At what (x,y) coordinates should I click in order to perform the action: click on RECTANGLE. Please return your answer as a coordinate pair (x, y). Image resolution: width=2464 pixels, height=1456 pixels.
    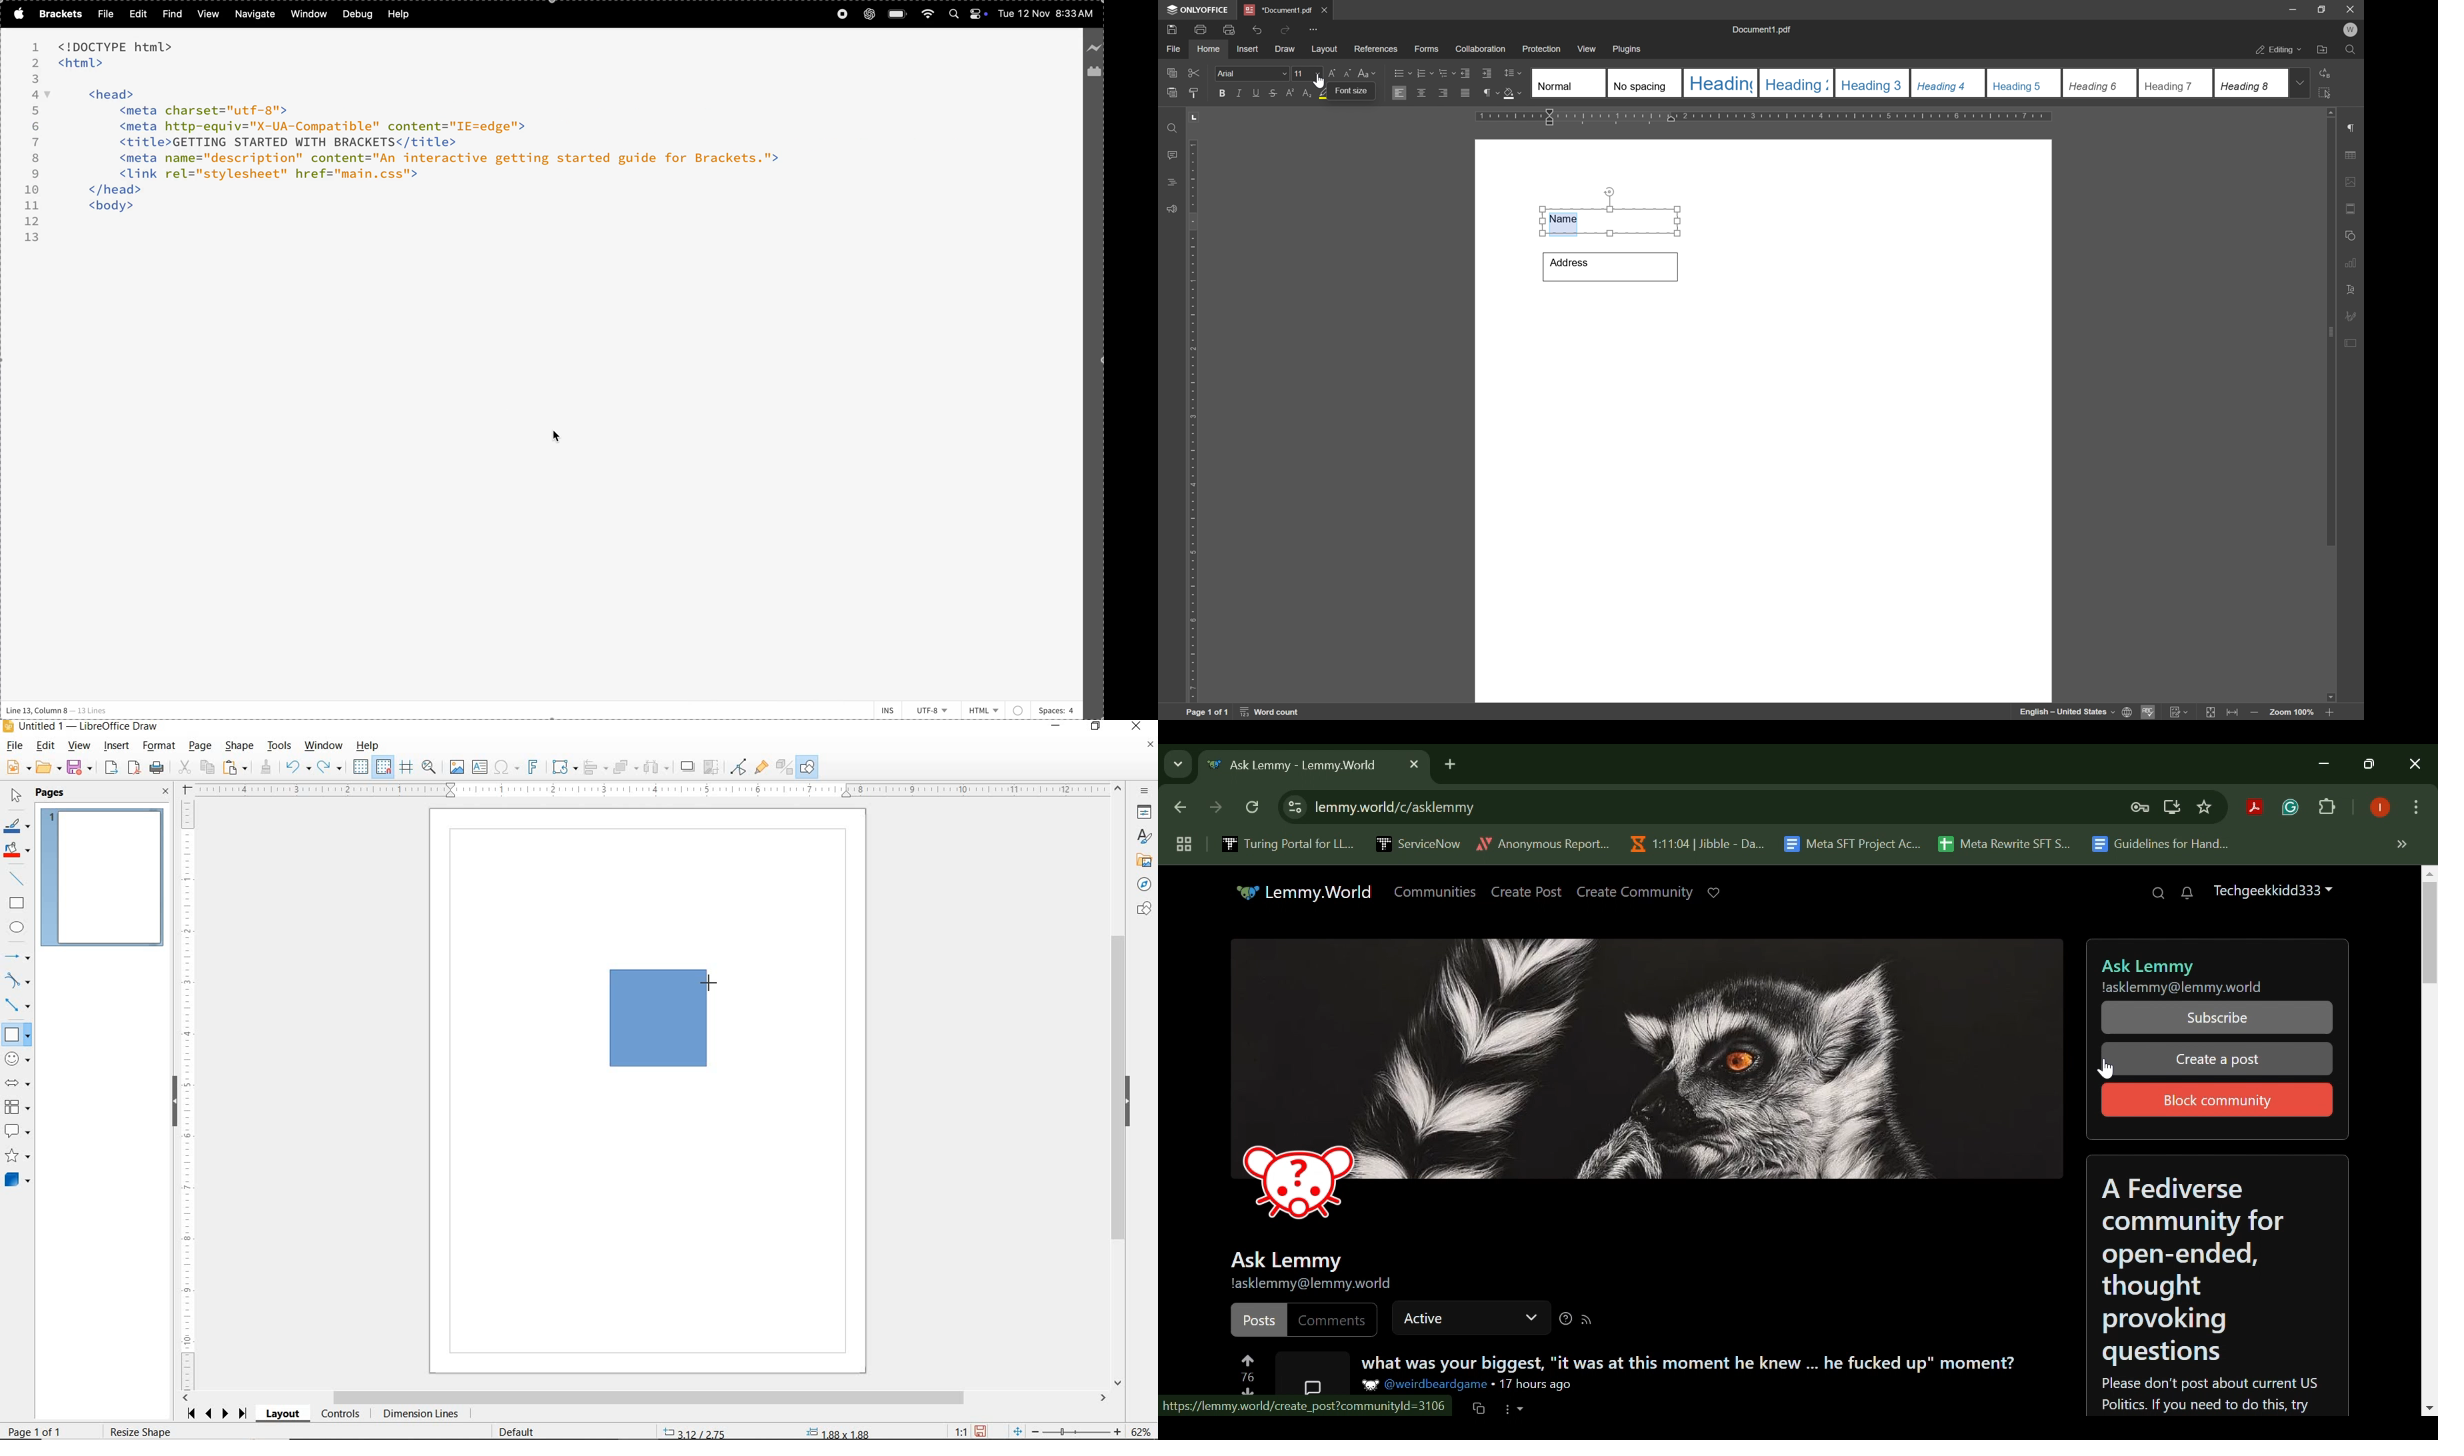
    Looking at the image, I should click on (17, 903).